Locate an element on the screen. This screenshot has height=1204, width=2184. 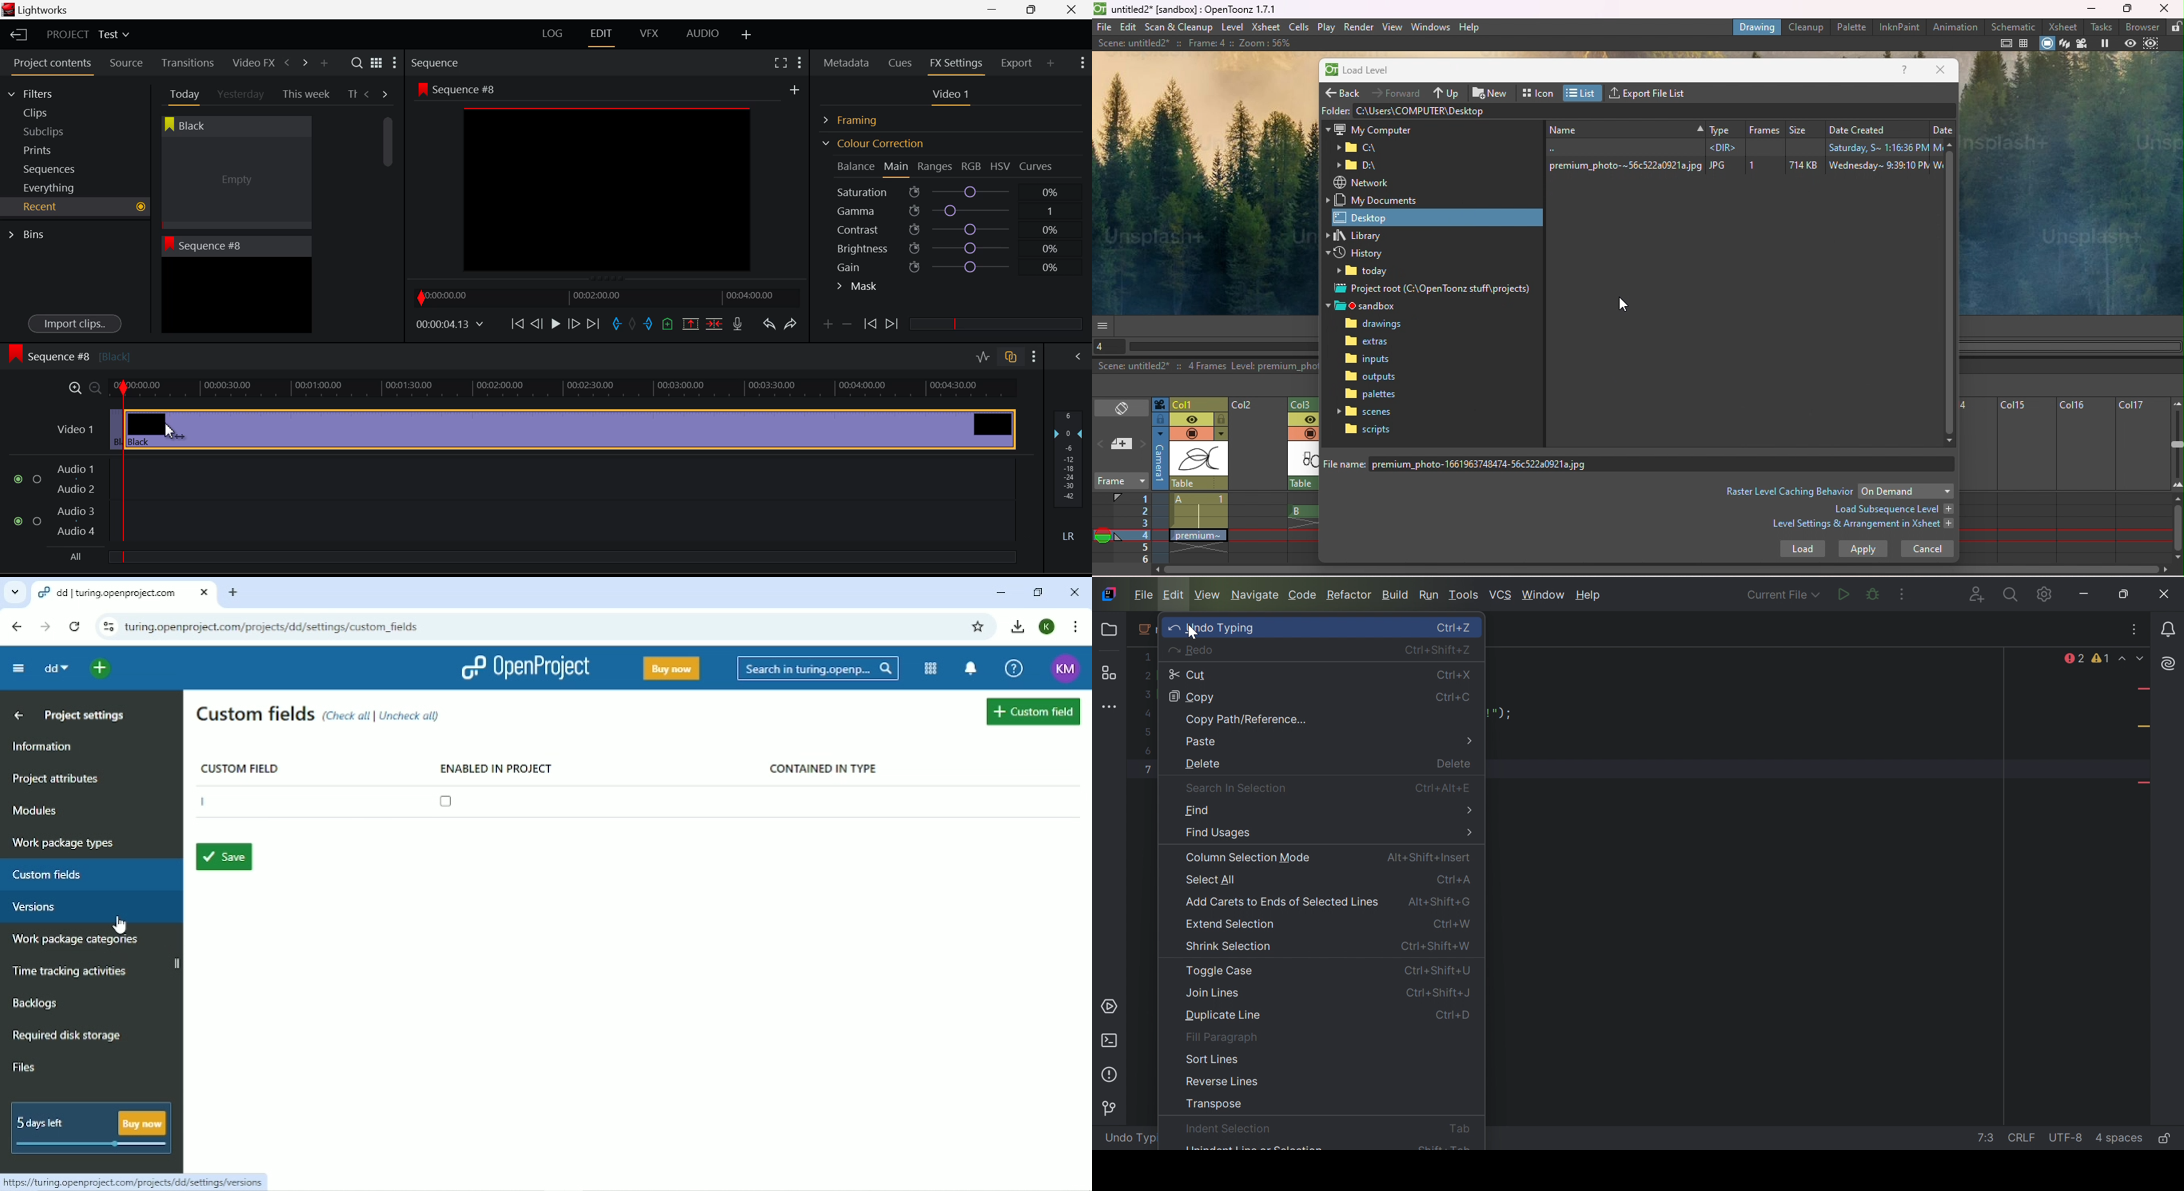
Palette is located at coordinates (1852, 26).